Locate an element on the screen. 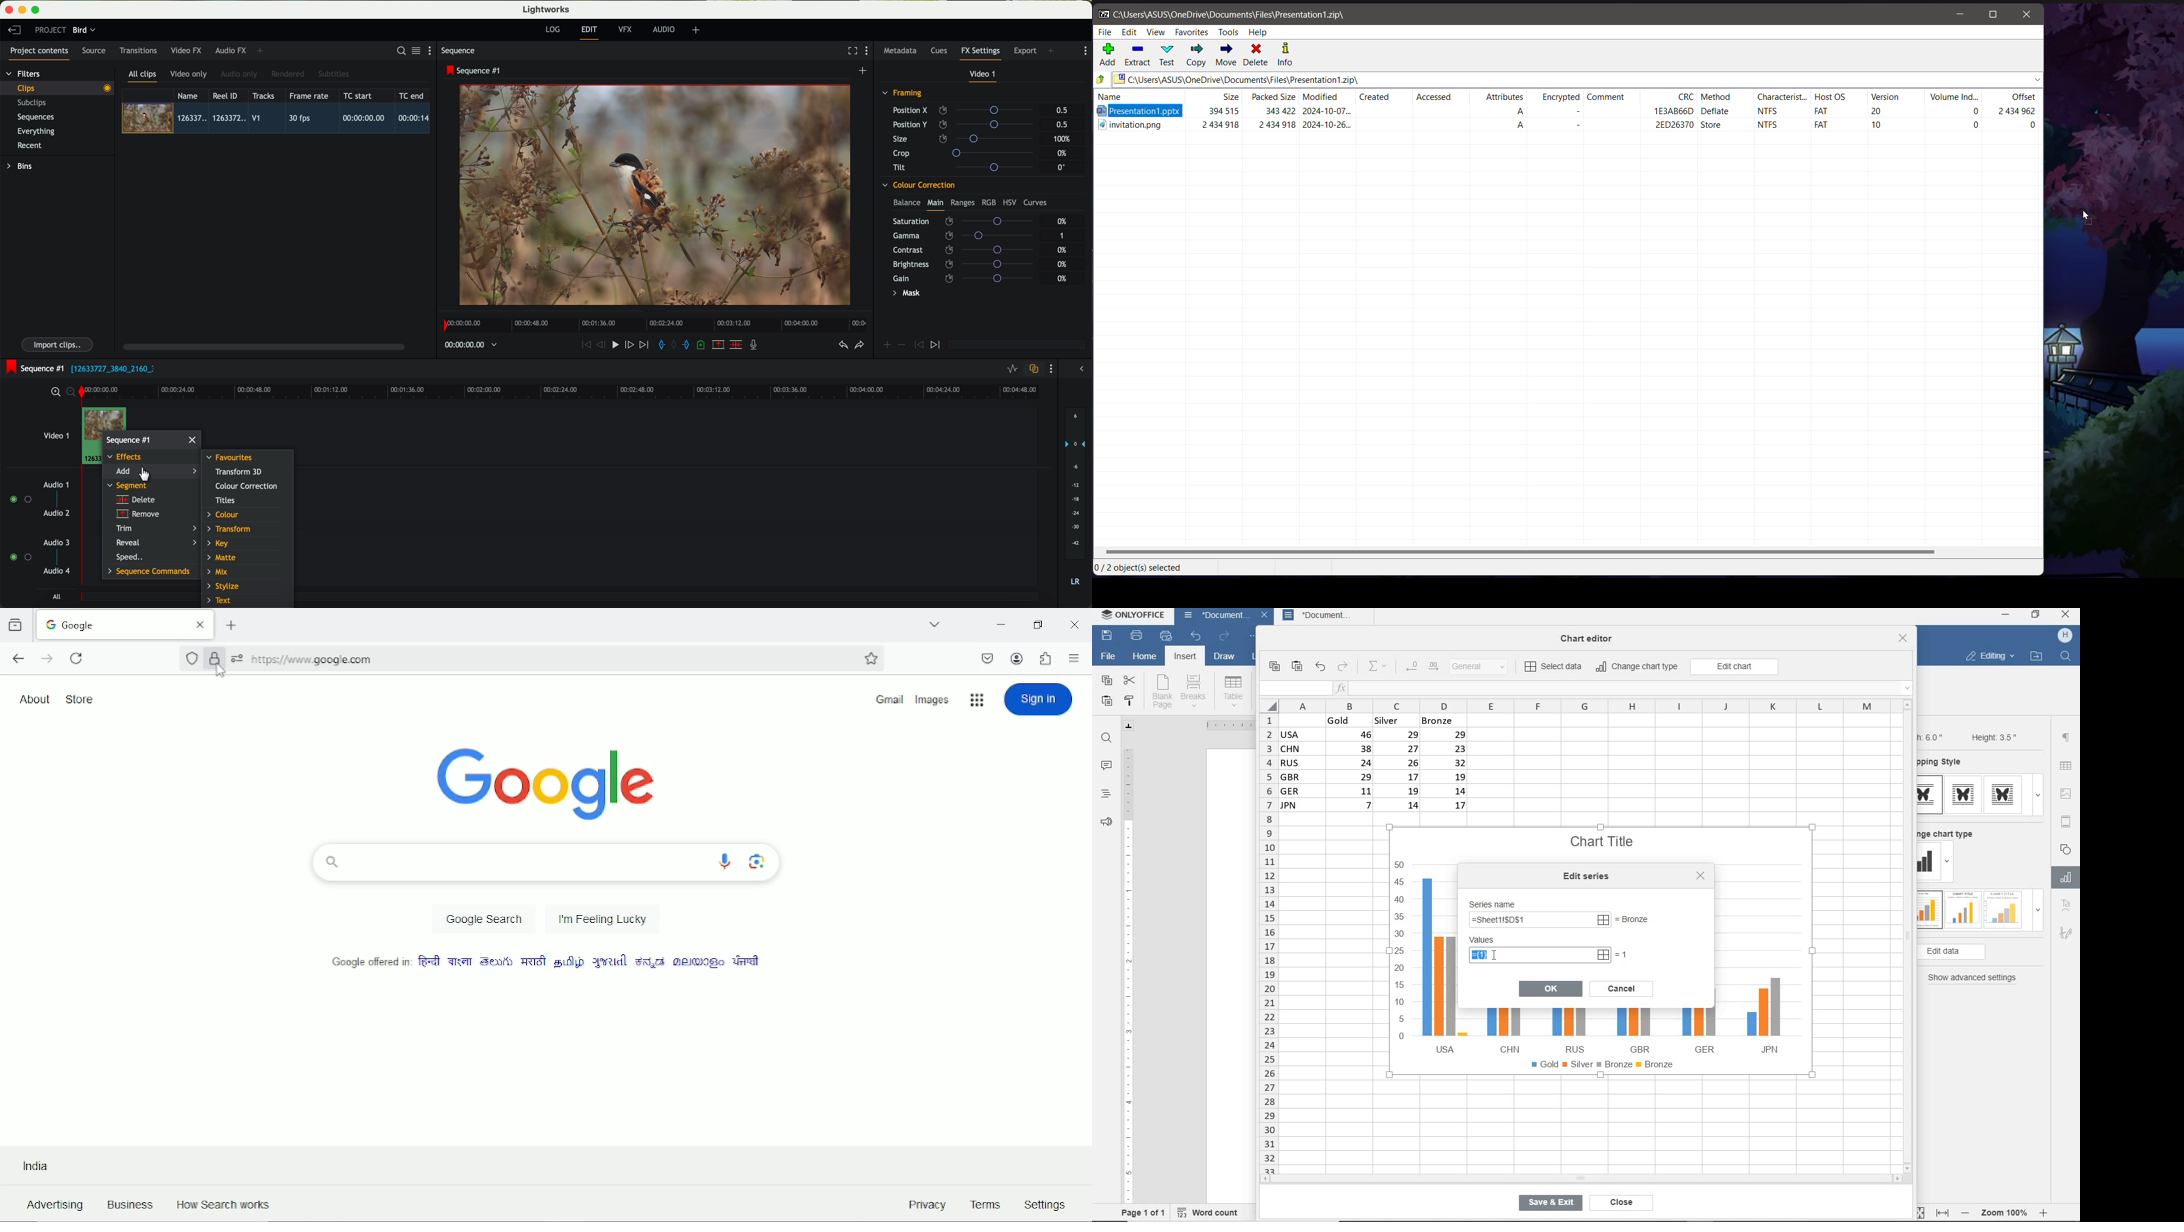 The image size is (2184, 1232). brightness is located at coordinates (968, 265).